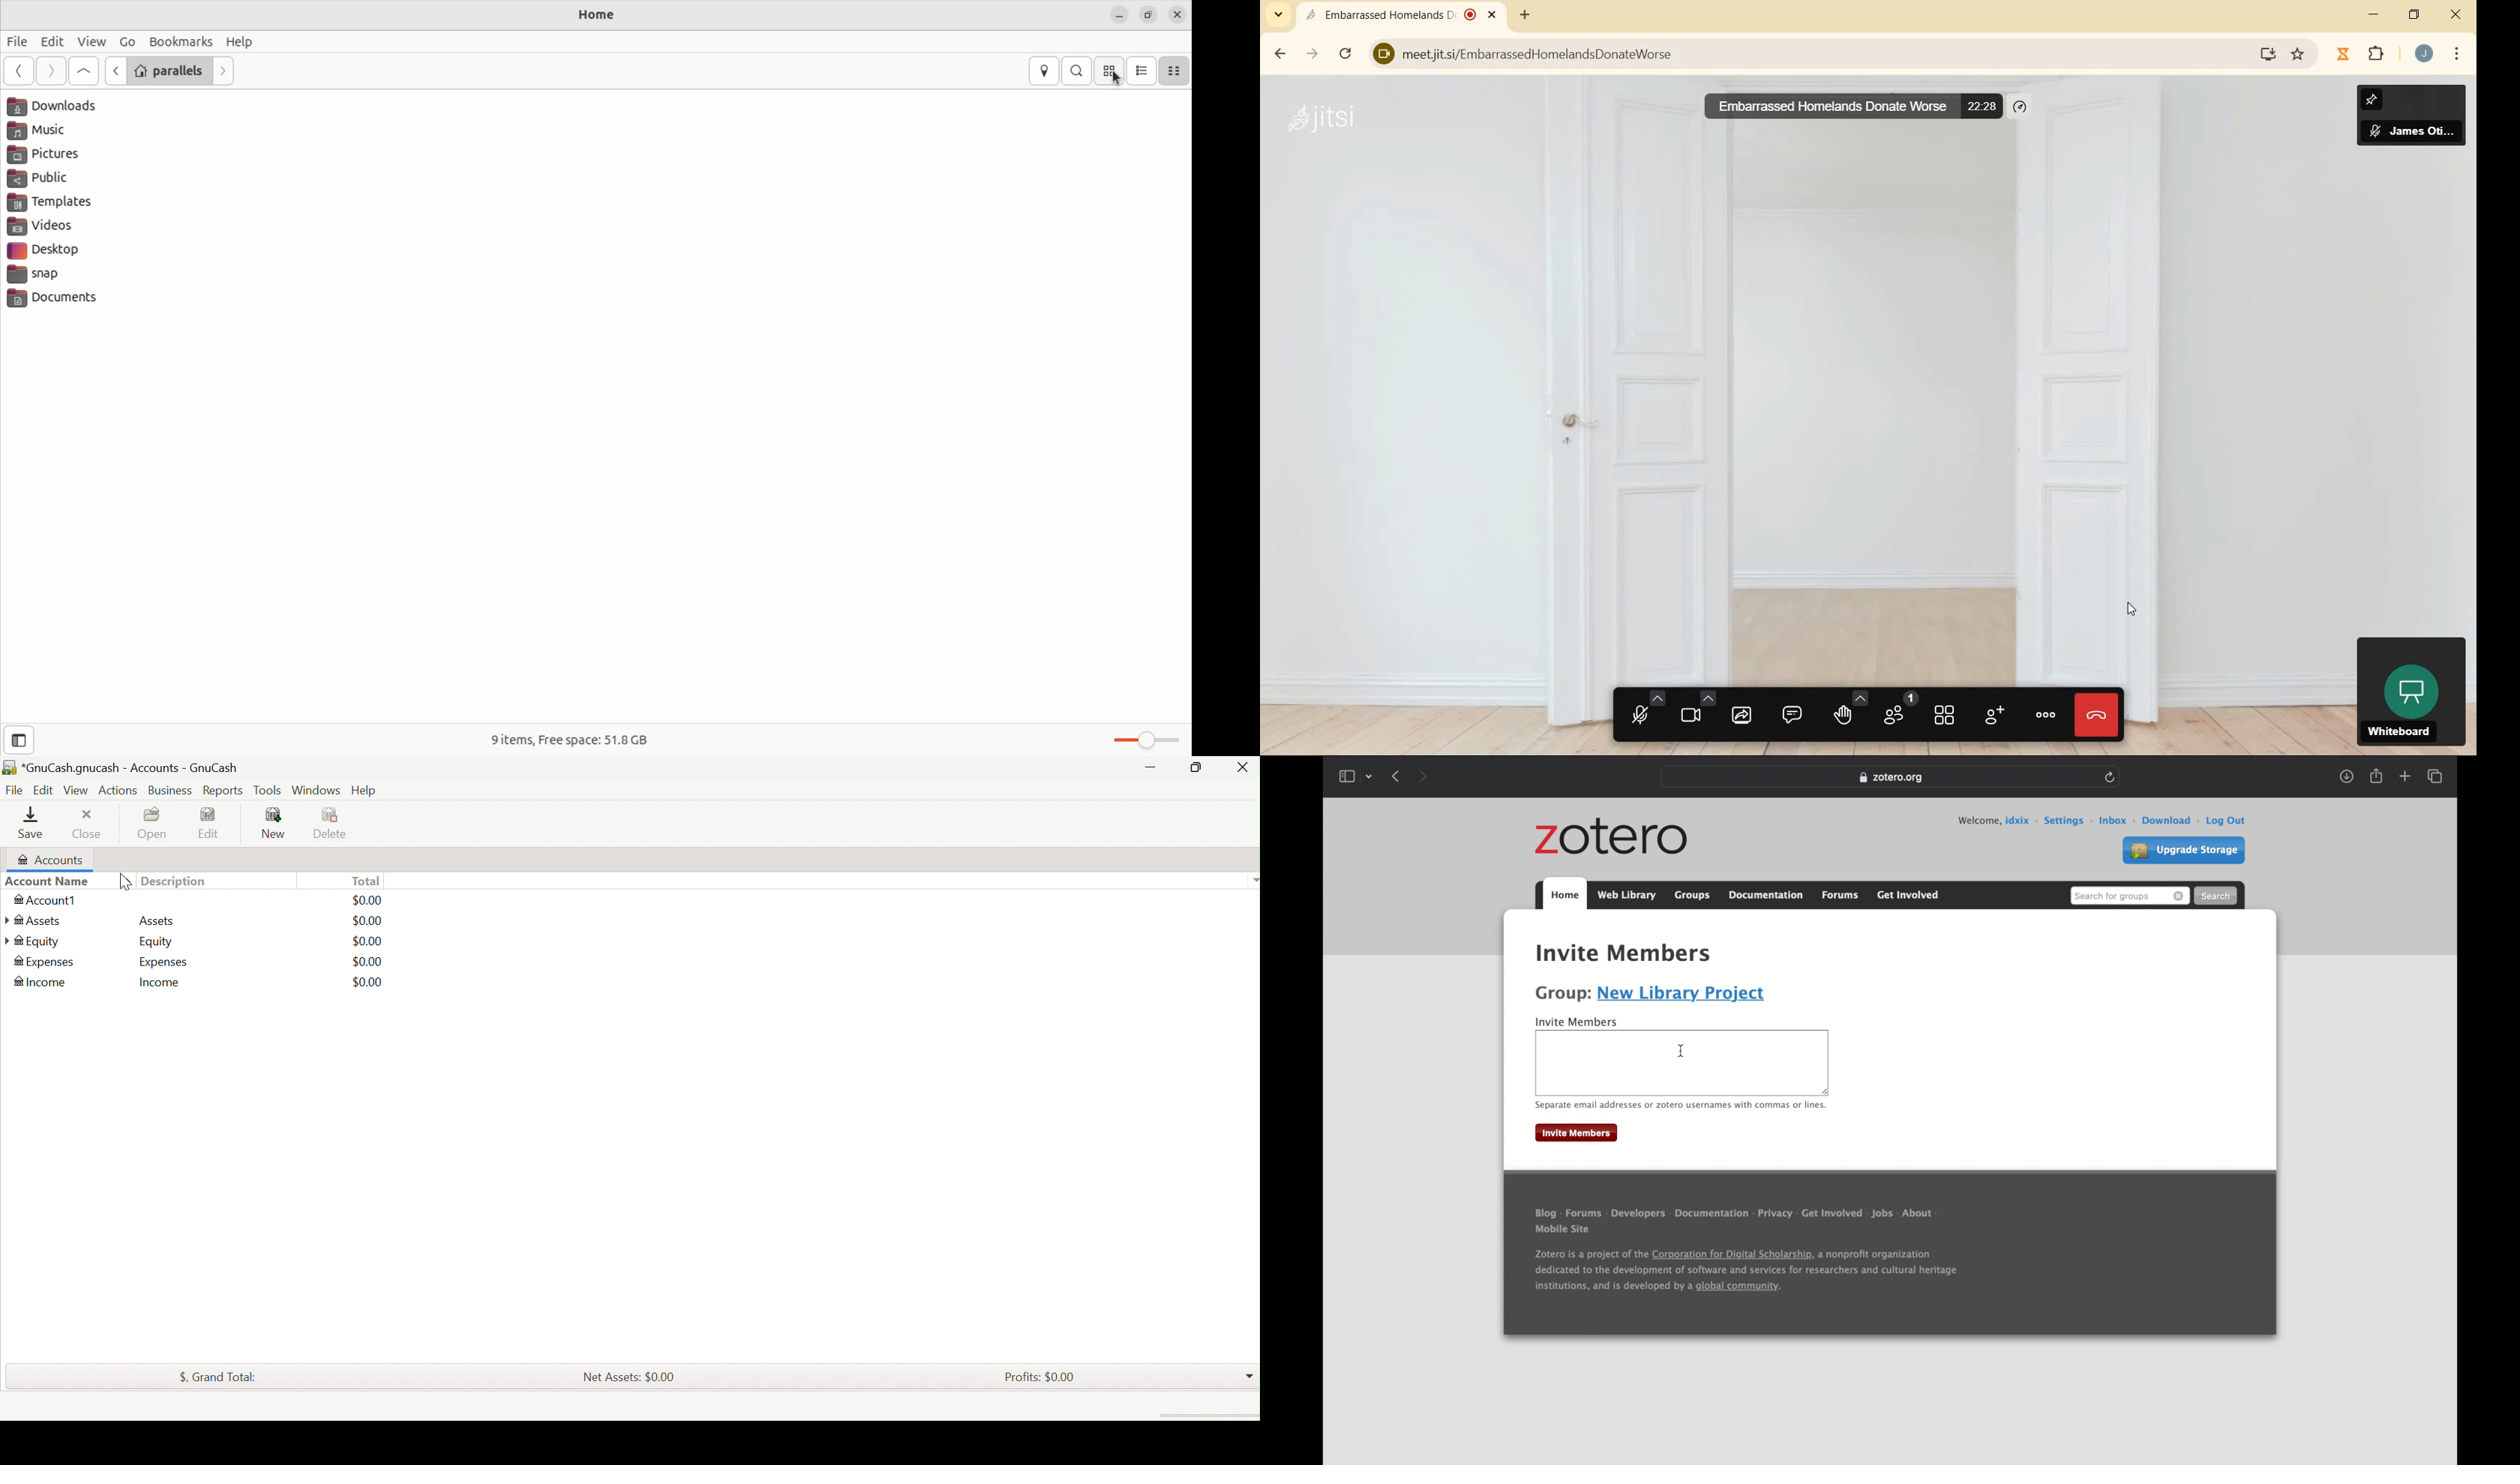 The image size is (2520, 1484). Describe the element at coordinates (2129, 895) in the screenshot. I see `search for groups` at that location.